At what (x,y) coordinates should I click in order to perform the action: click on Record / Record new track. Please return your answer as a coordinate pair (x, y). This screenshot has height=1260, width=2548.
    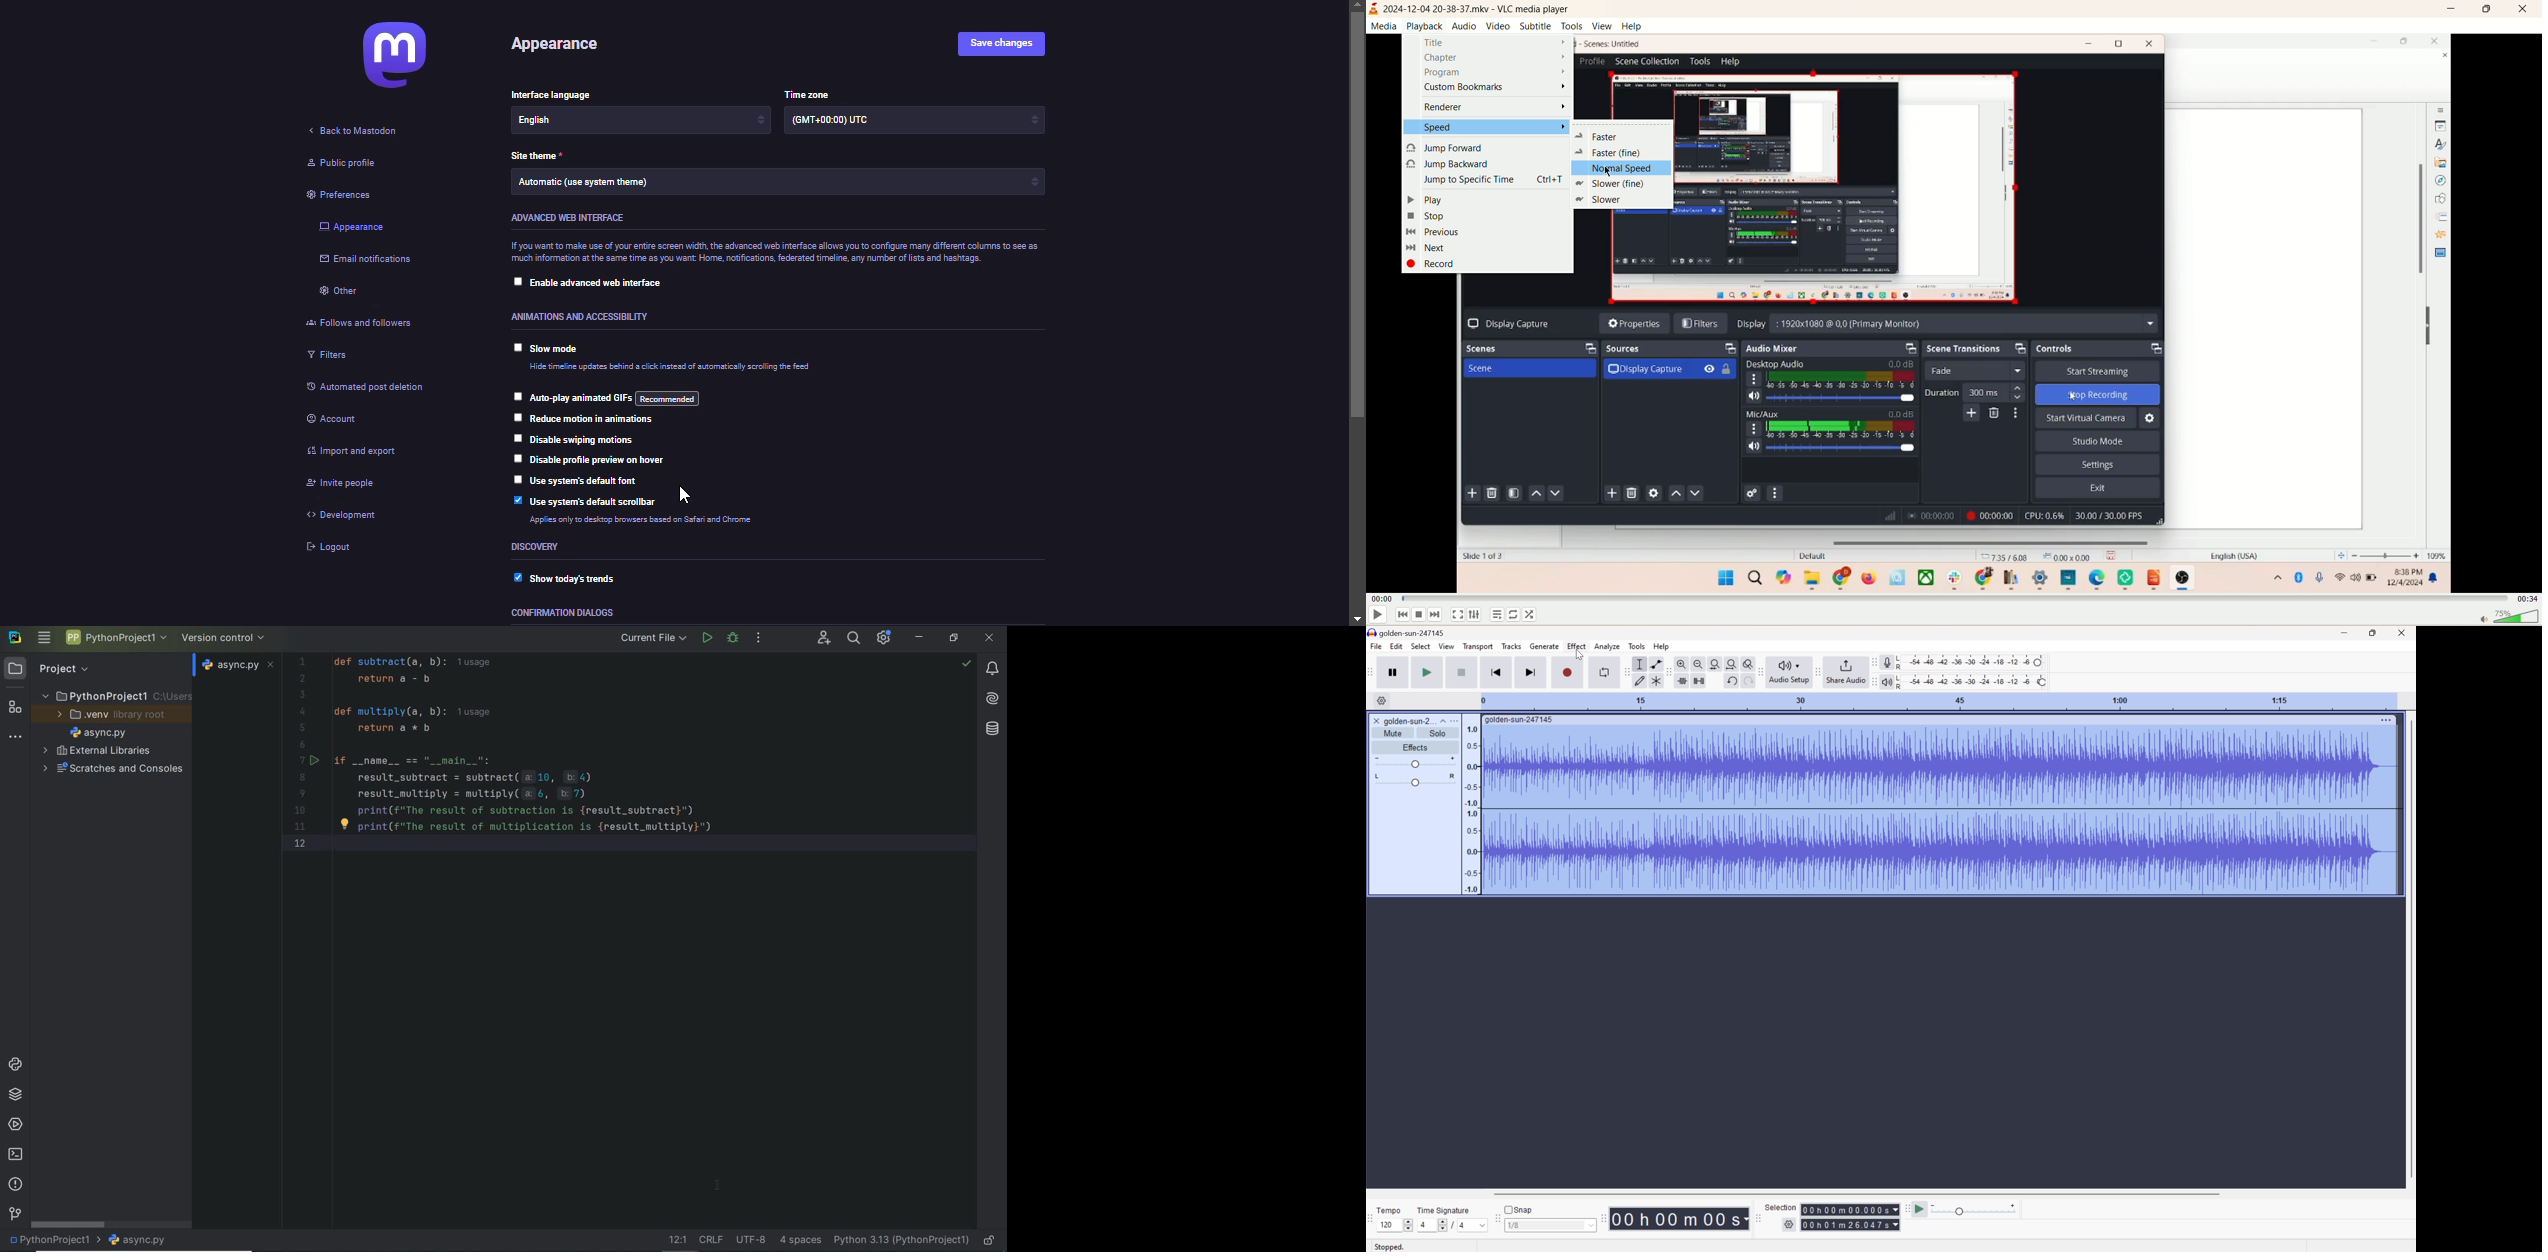
    Looking at the image, I should click on (1567, 672).